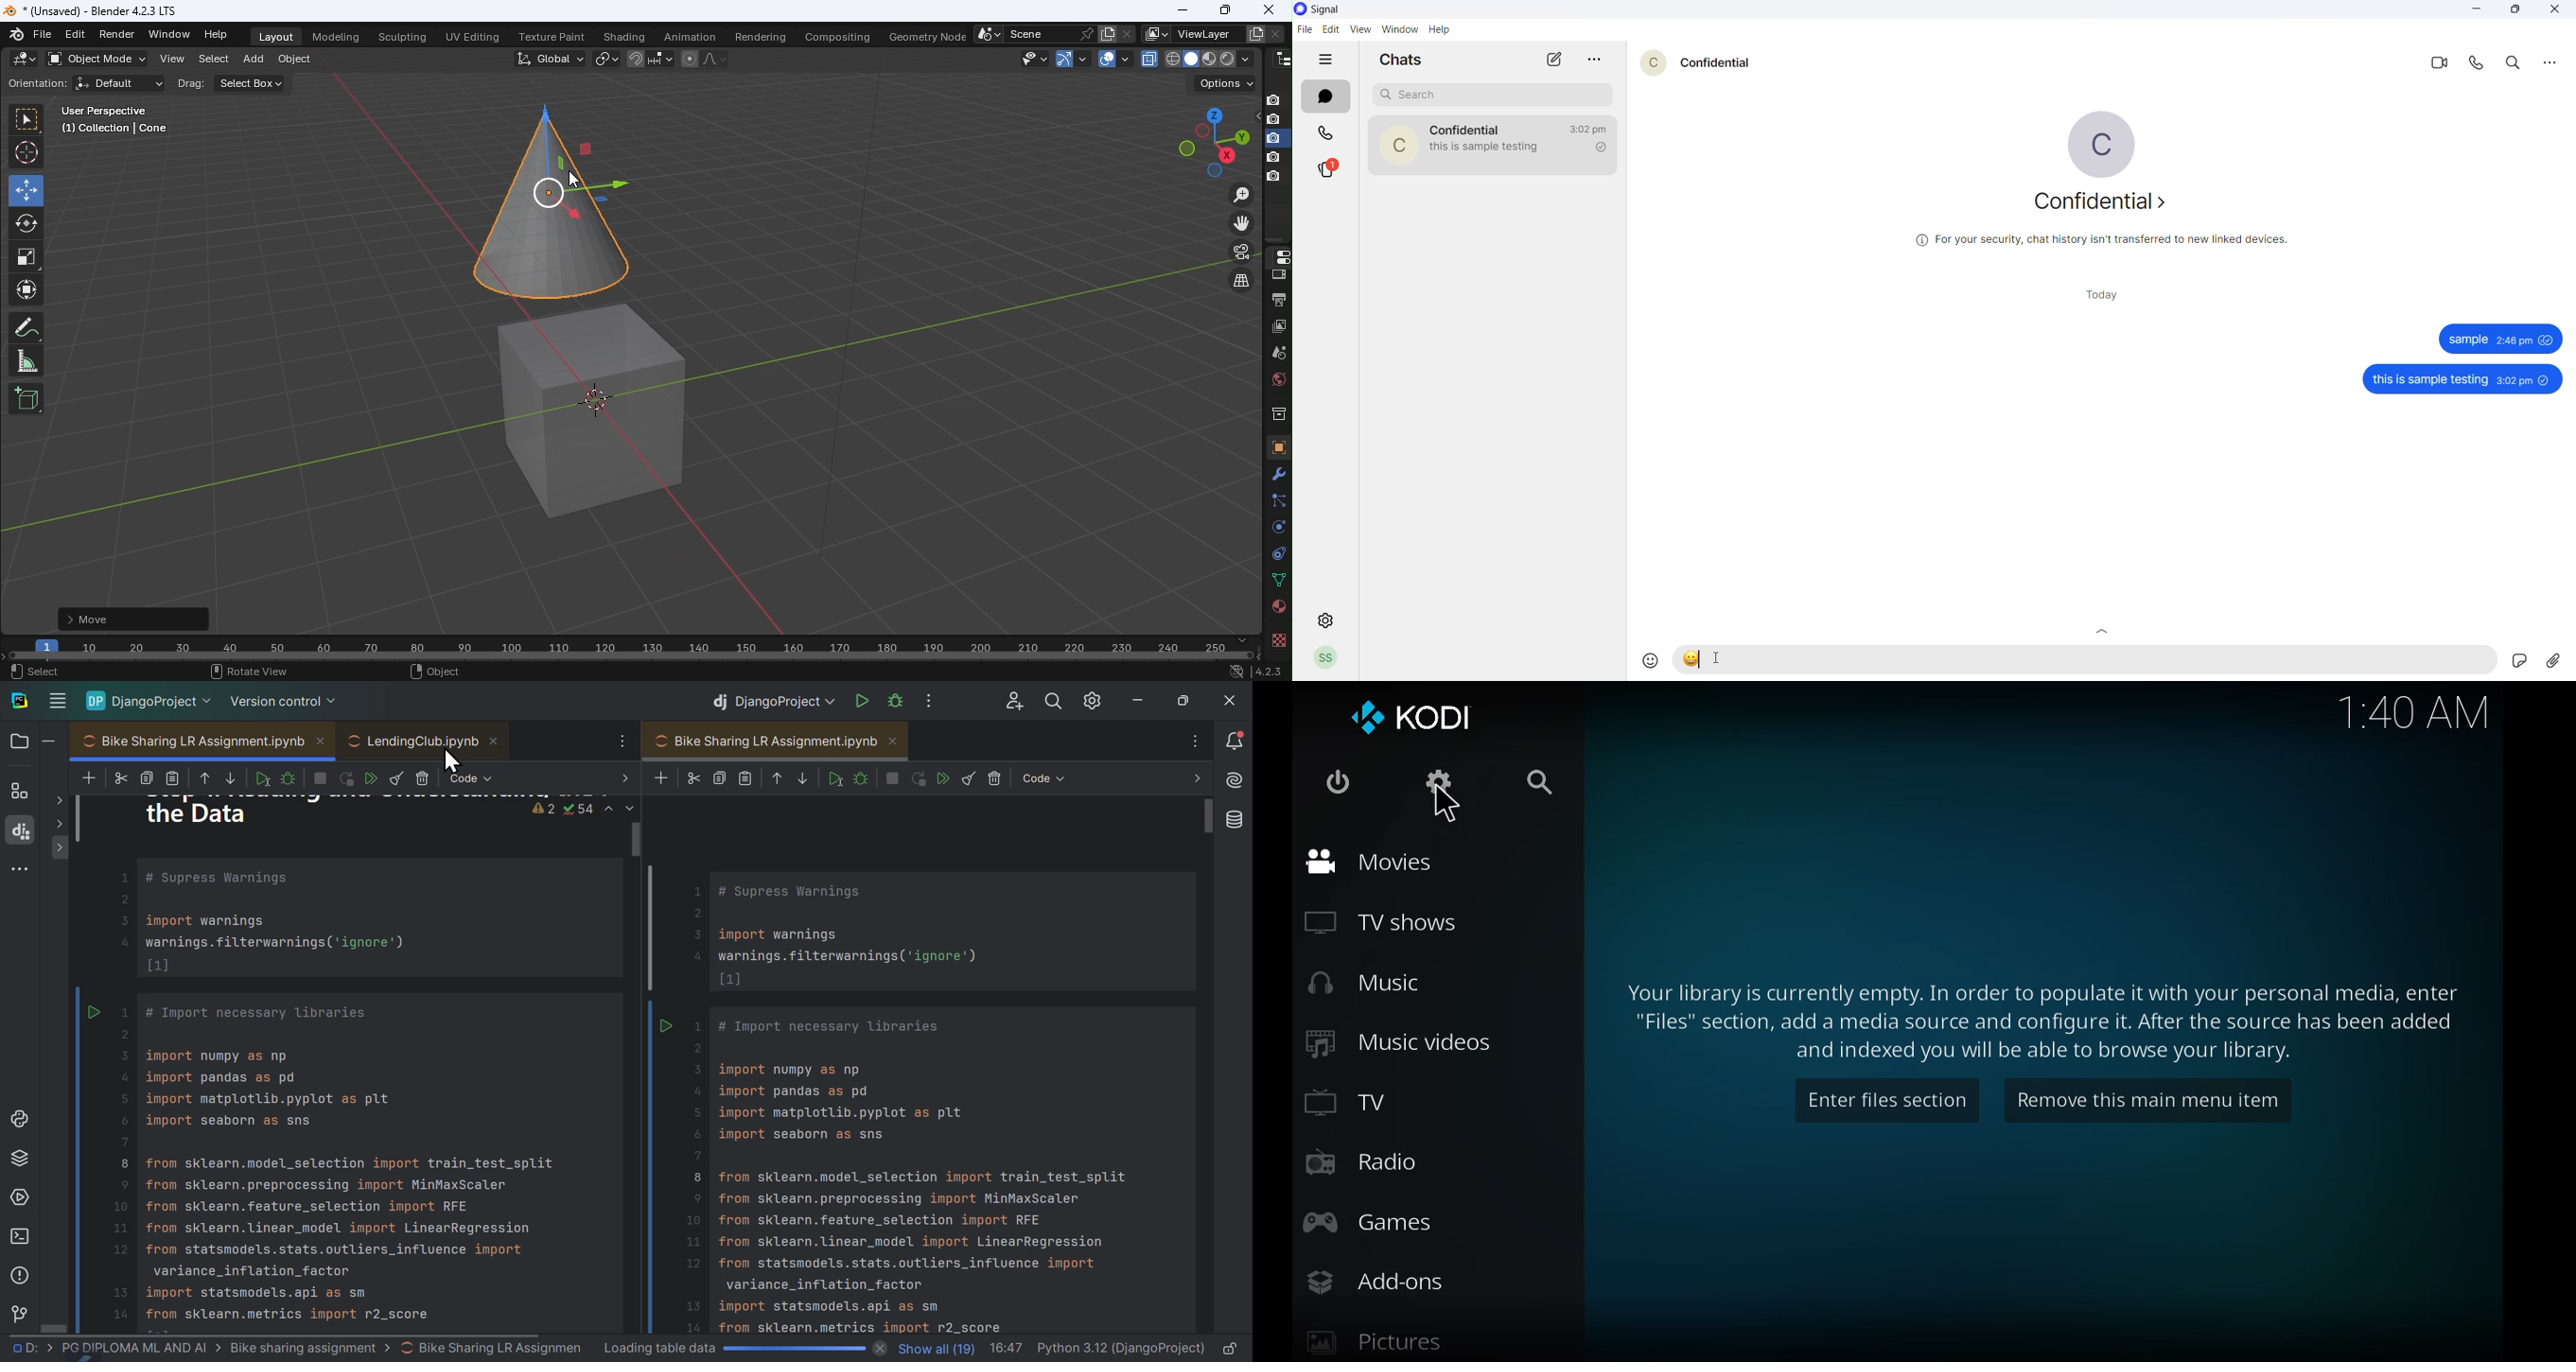  I want to click on show, so click(60, 846).